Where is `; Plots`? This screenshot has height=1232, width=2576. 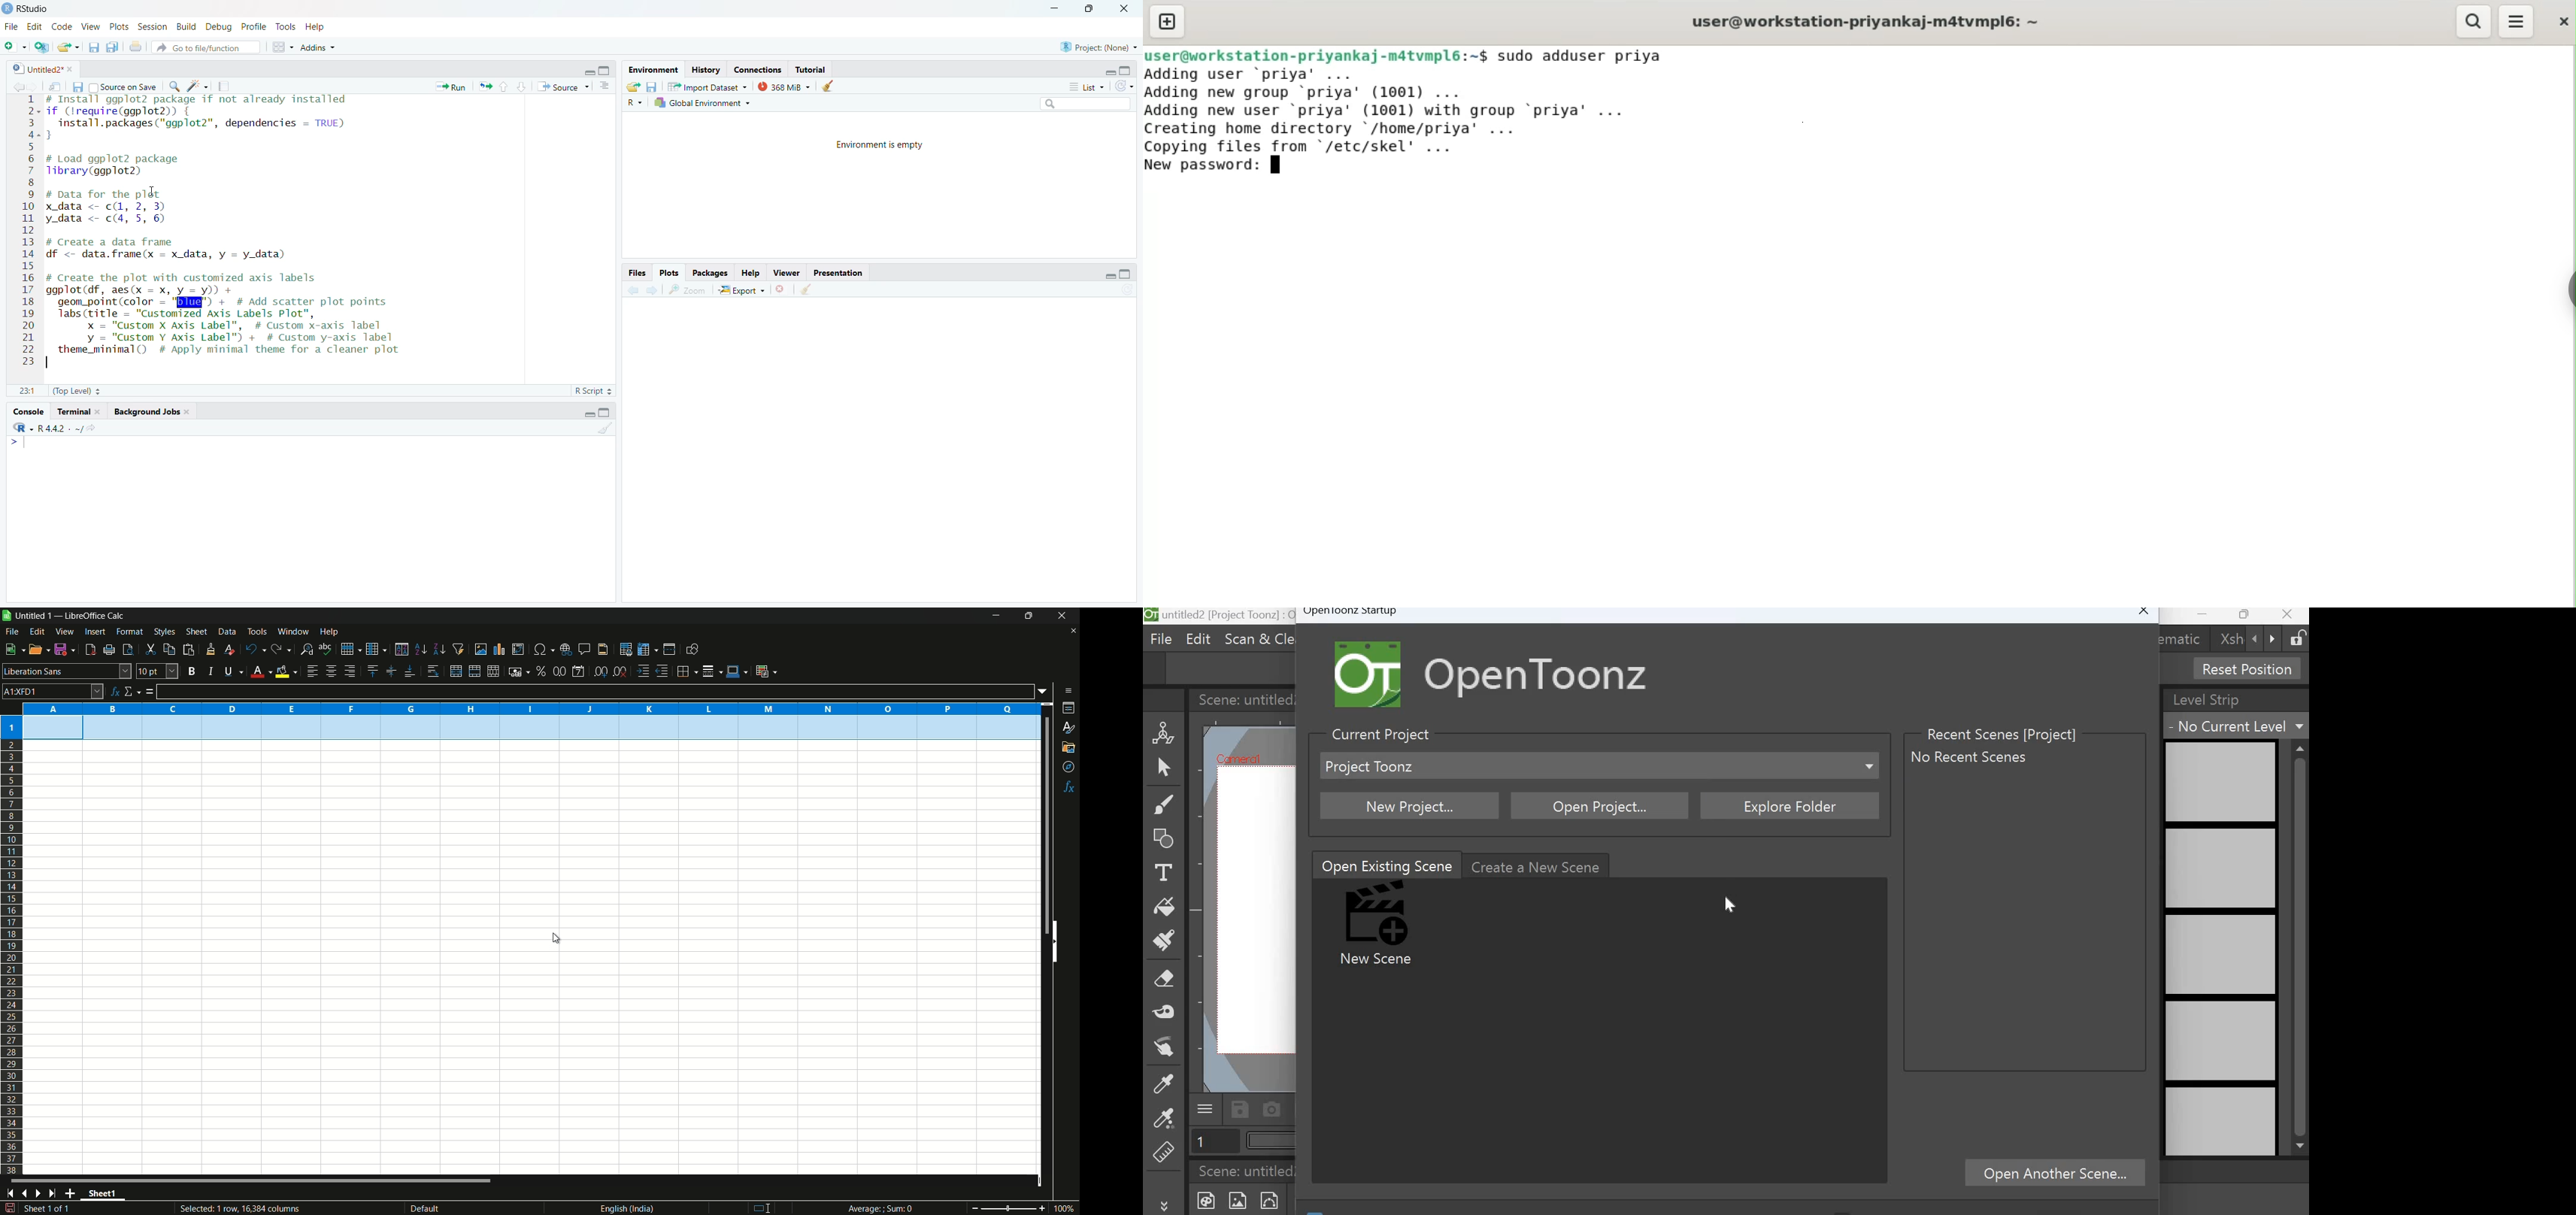 ; Plots is located at coordinates (670, 273).